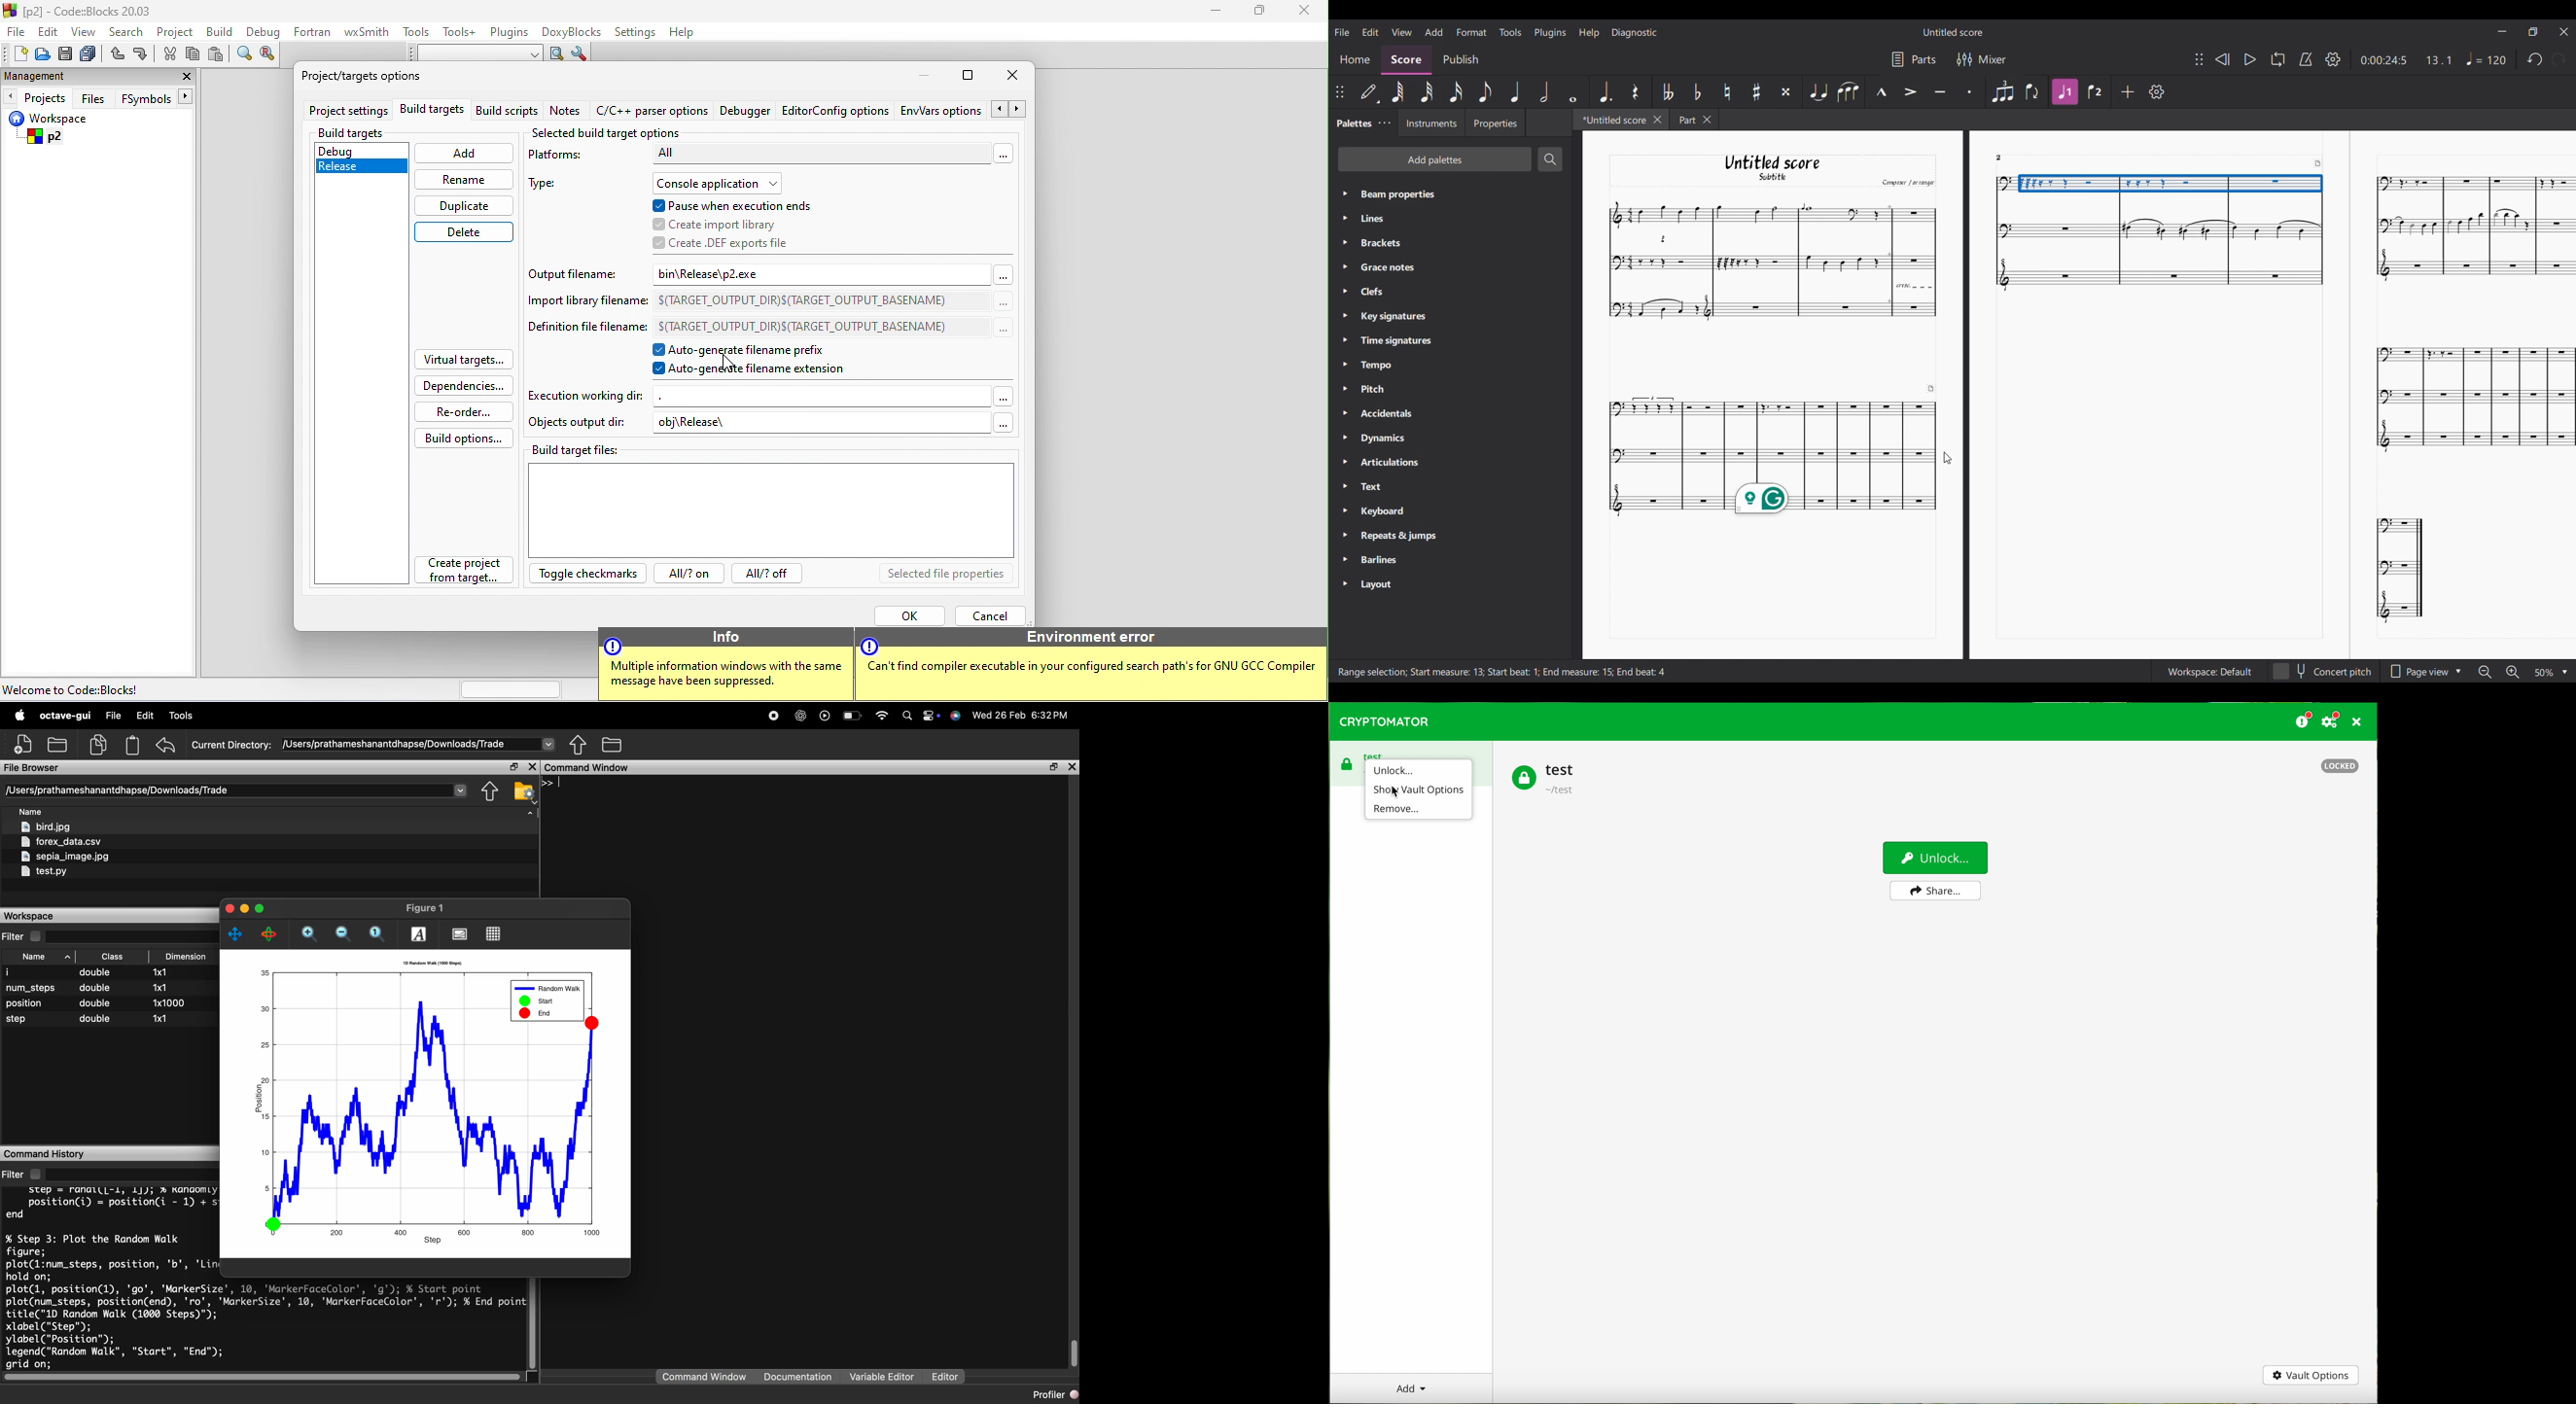 The height and width of the screenshot is (1428, 2576). Describe the element at coordinates (2560, 59) in the screenshot. I see `Redo` at that location.